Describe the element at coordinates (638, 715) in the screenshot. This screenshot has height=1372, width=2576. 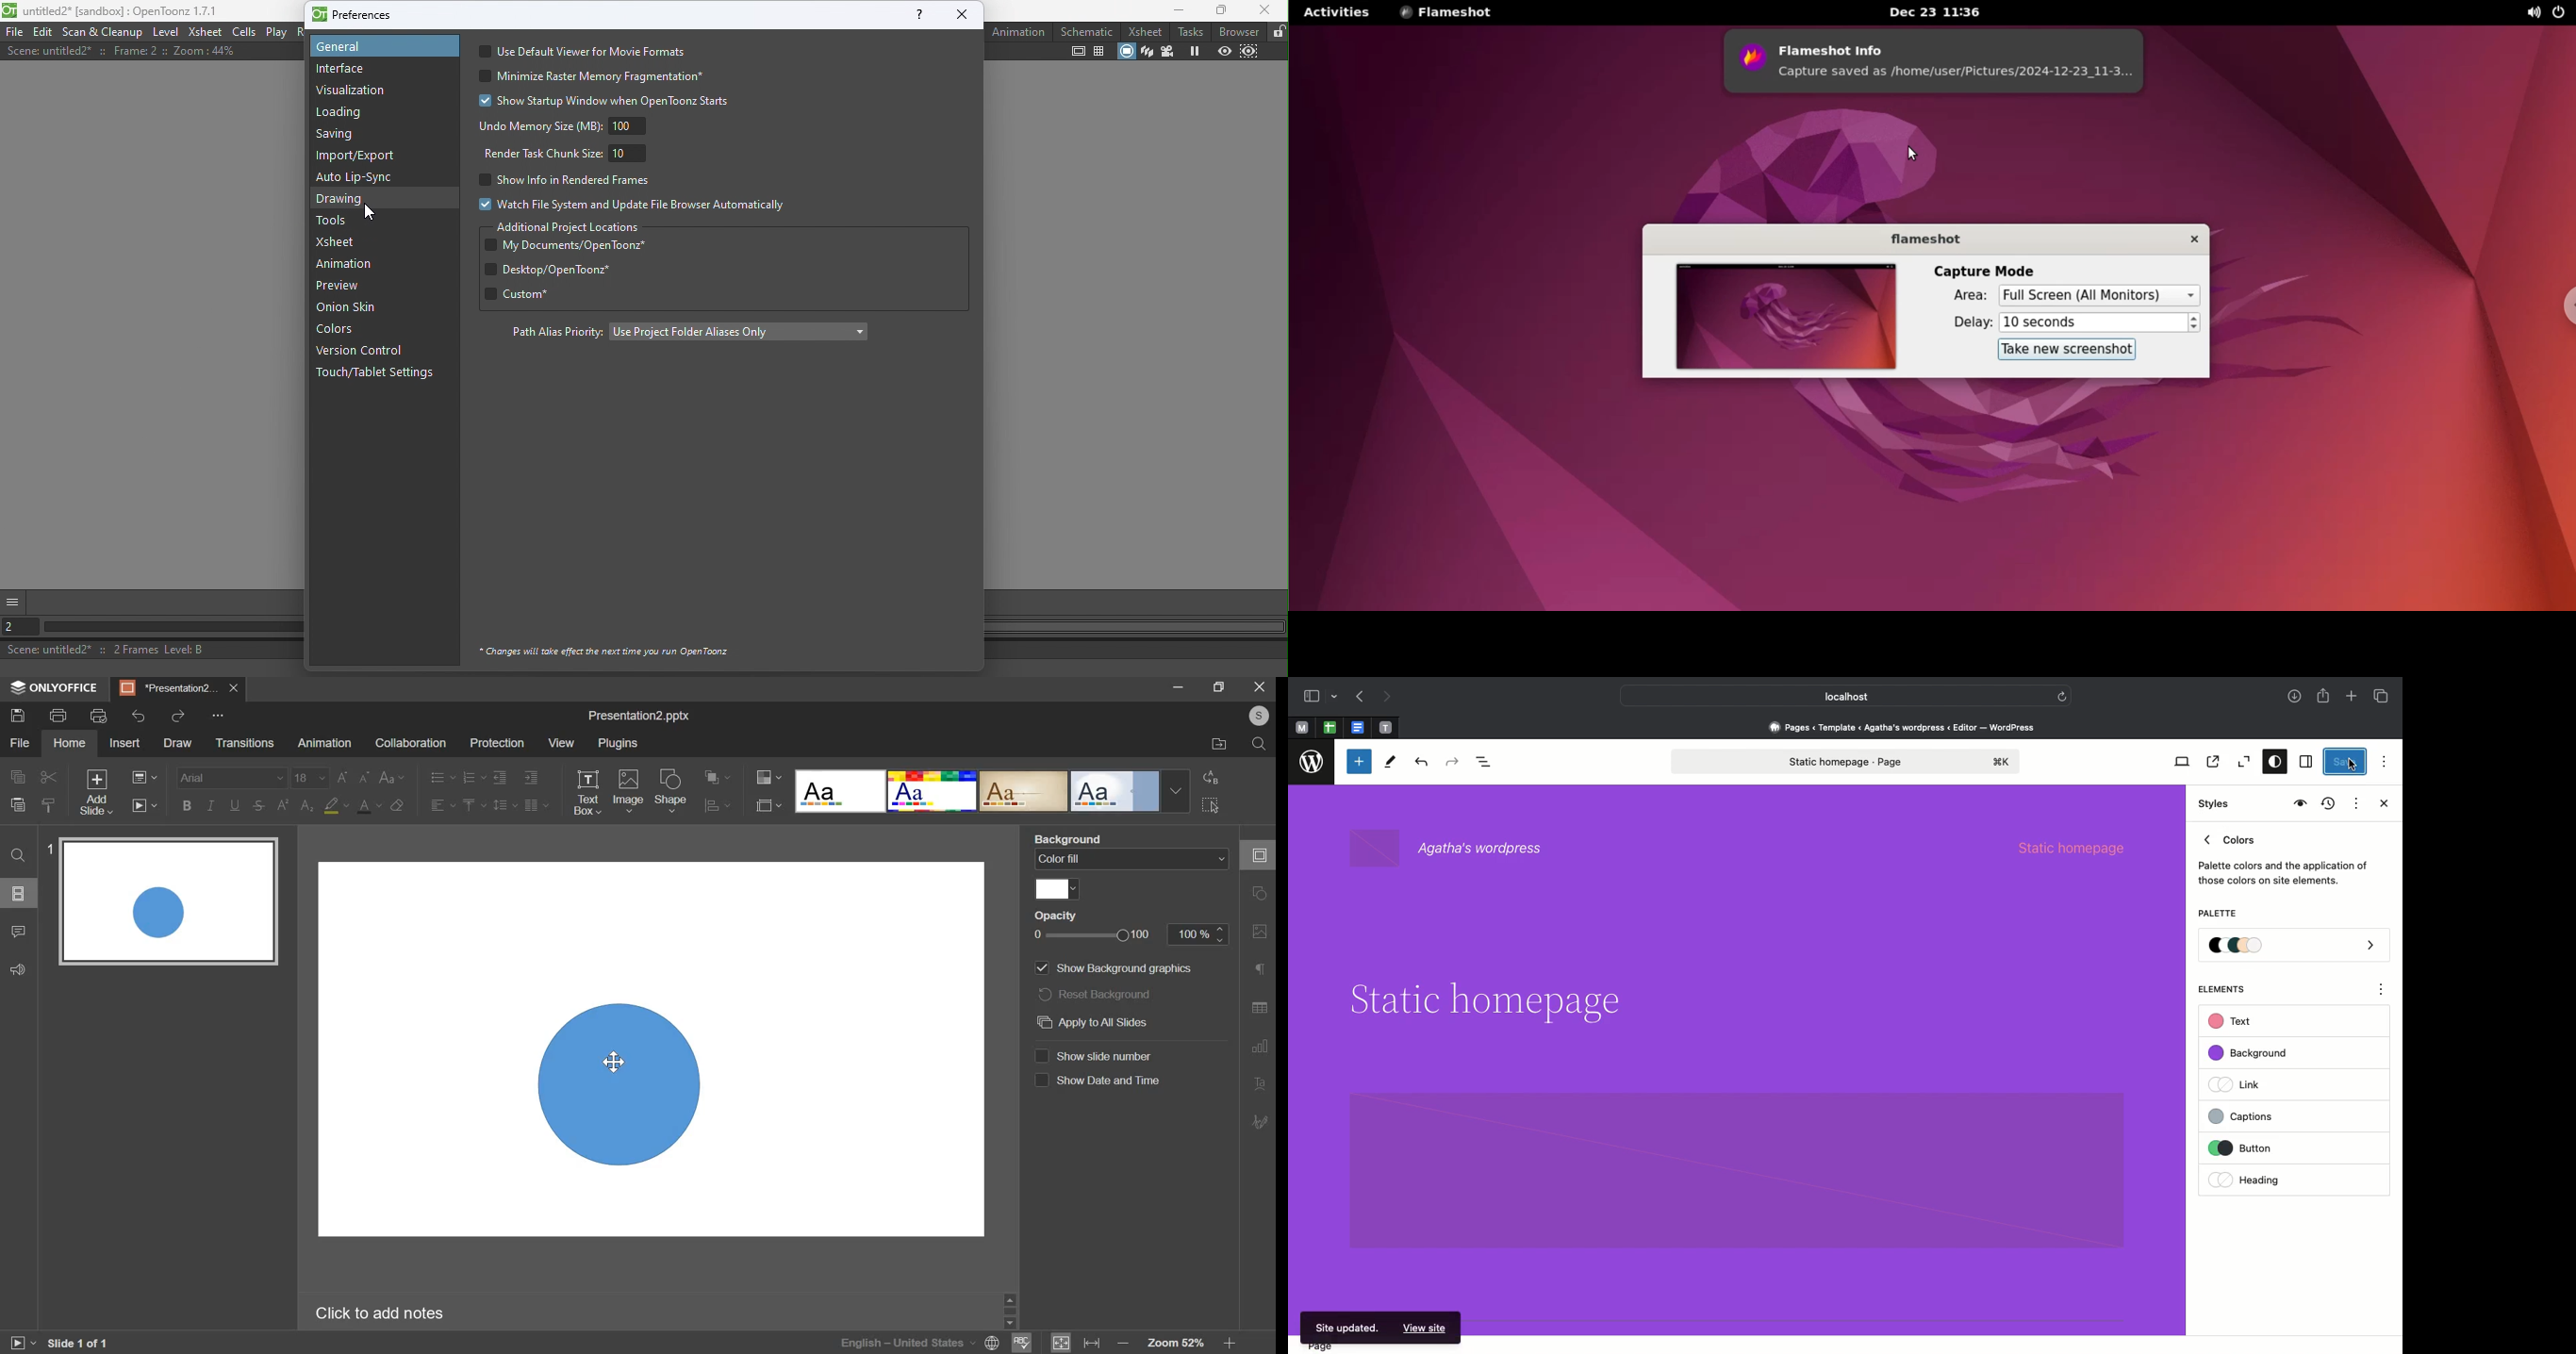
I see `presentation name` at that location.